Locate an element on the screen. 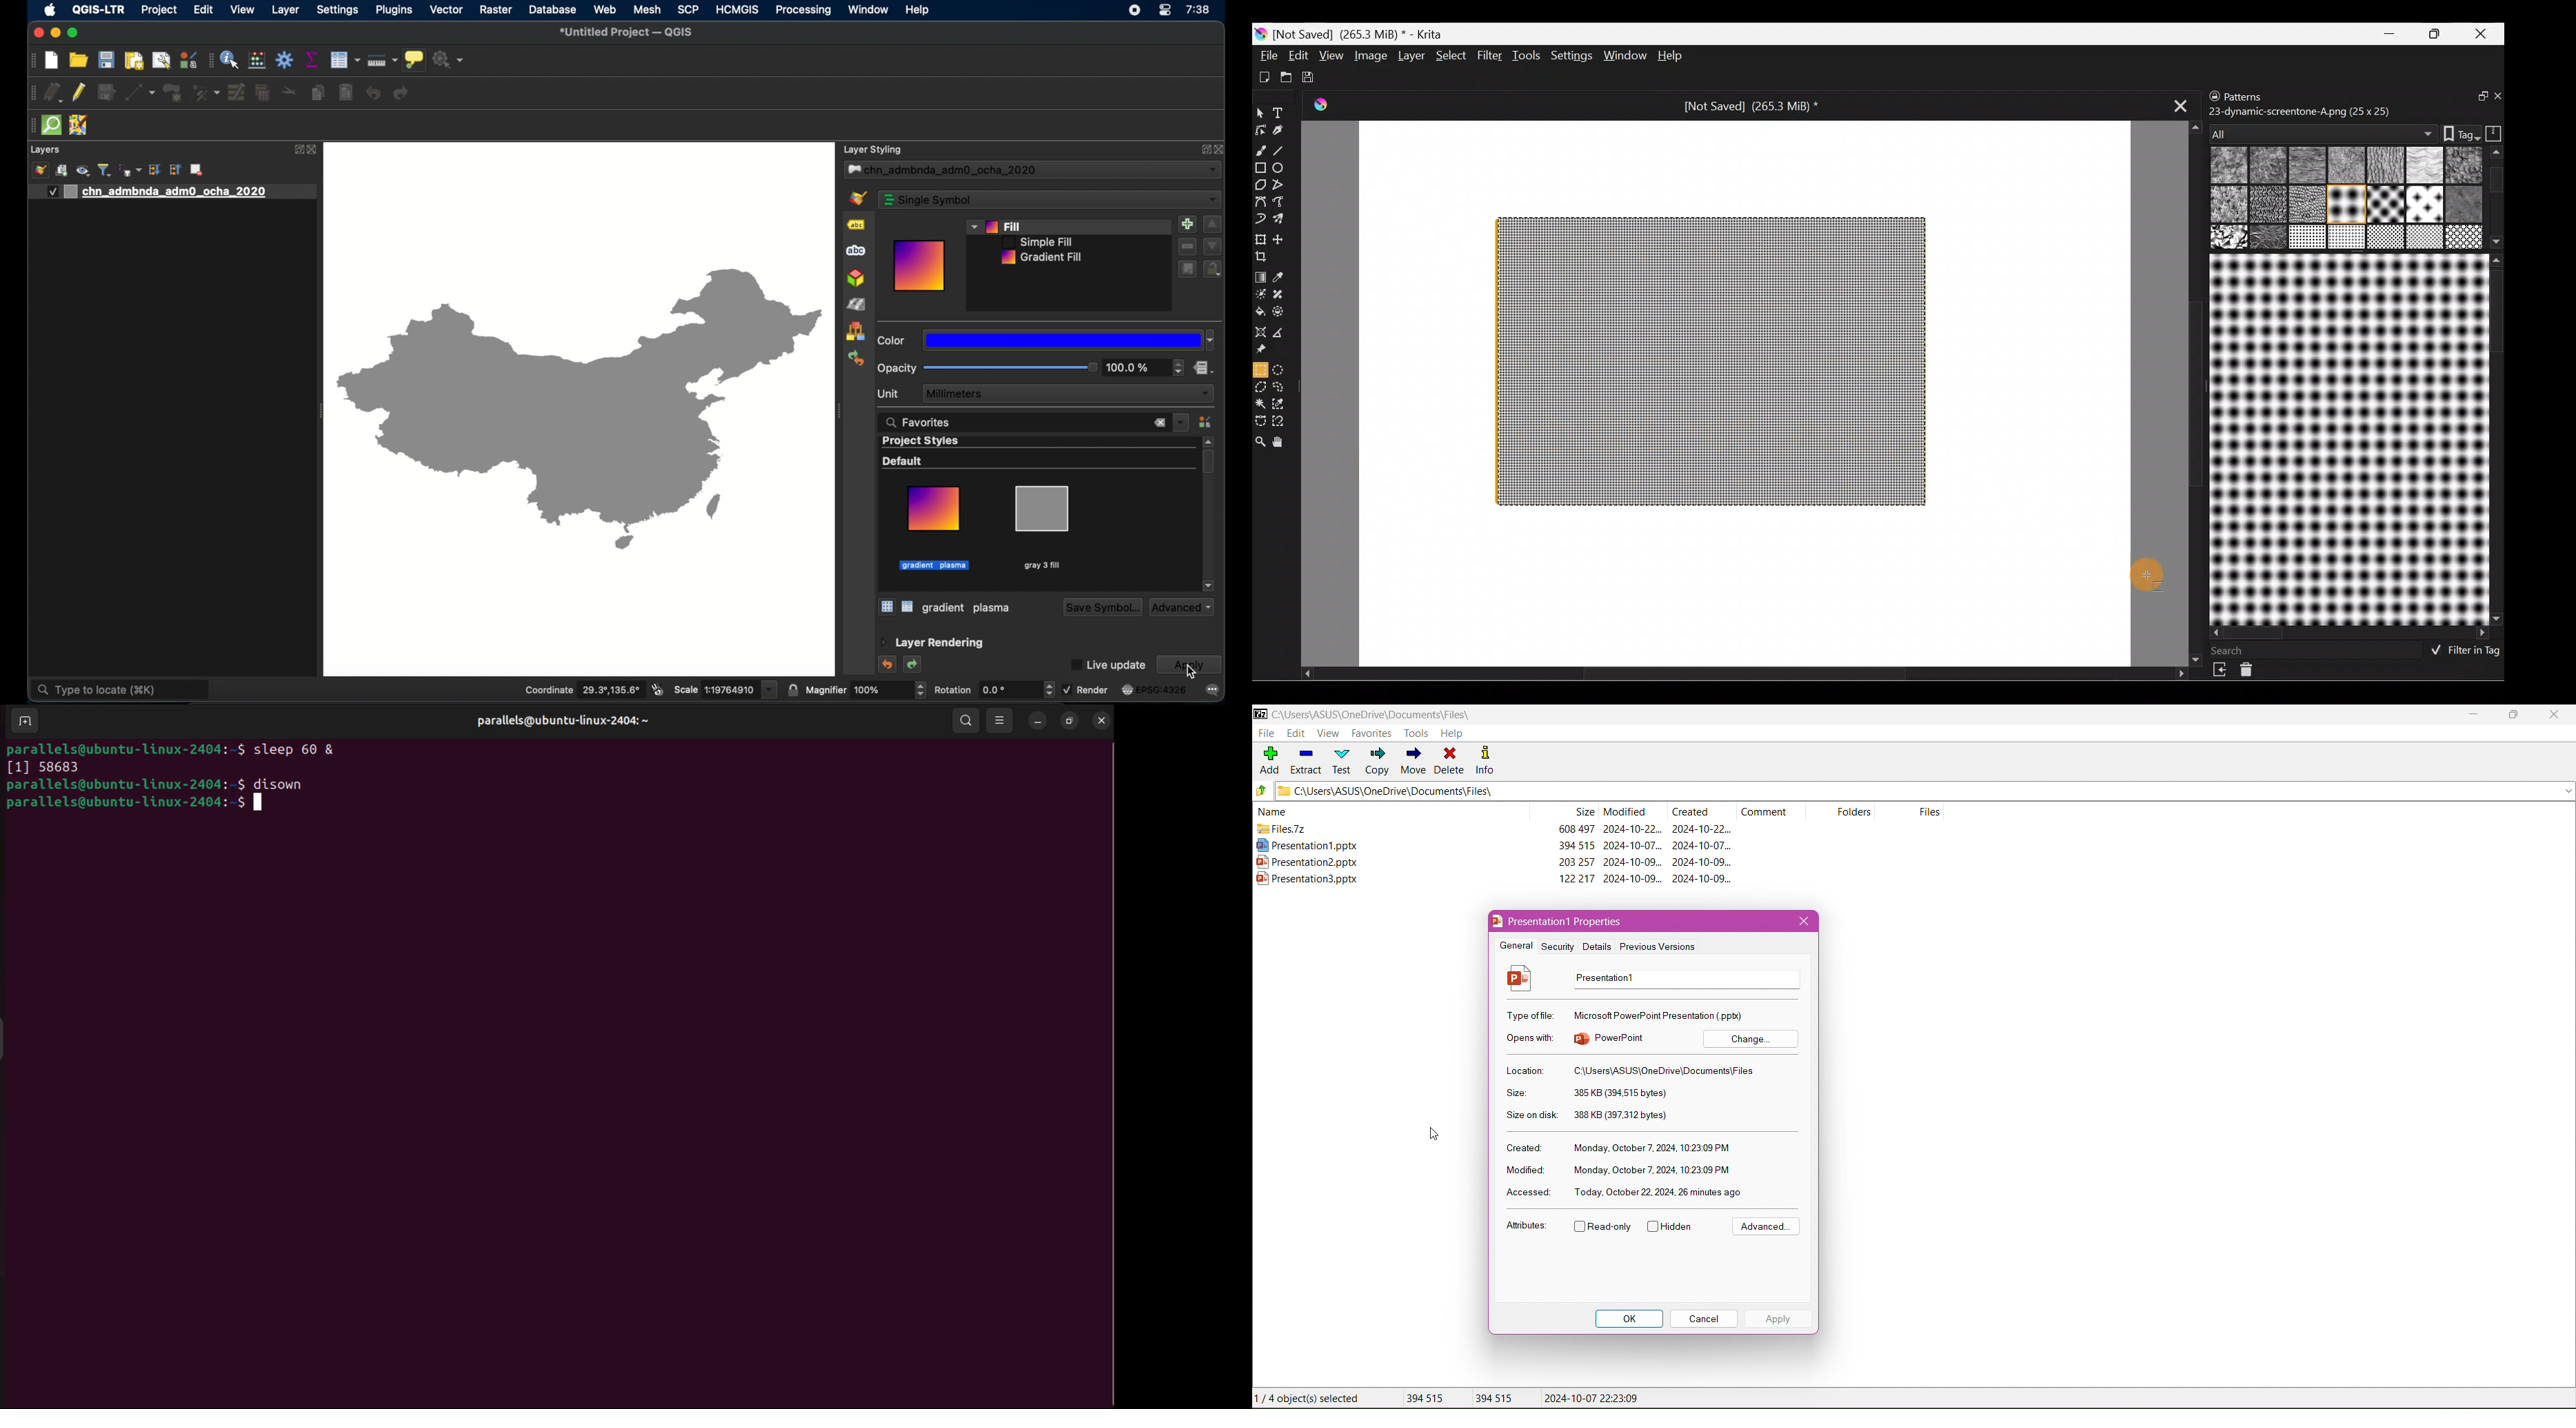 The image size is (2576, 1428). 23-dynamic-screentone-A.png (25 x 25) is located at coordinates (2301, 110).